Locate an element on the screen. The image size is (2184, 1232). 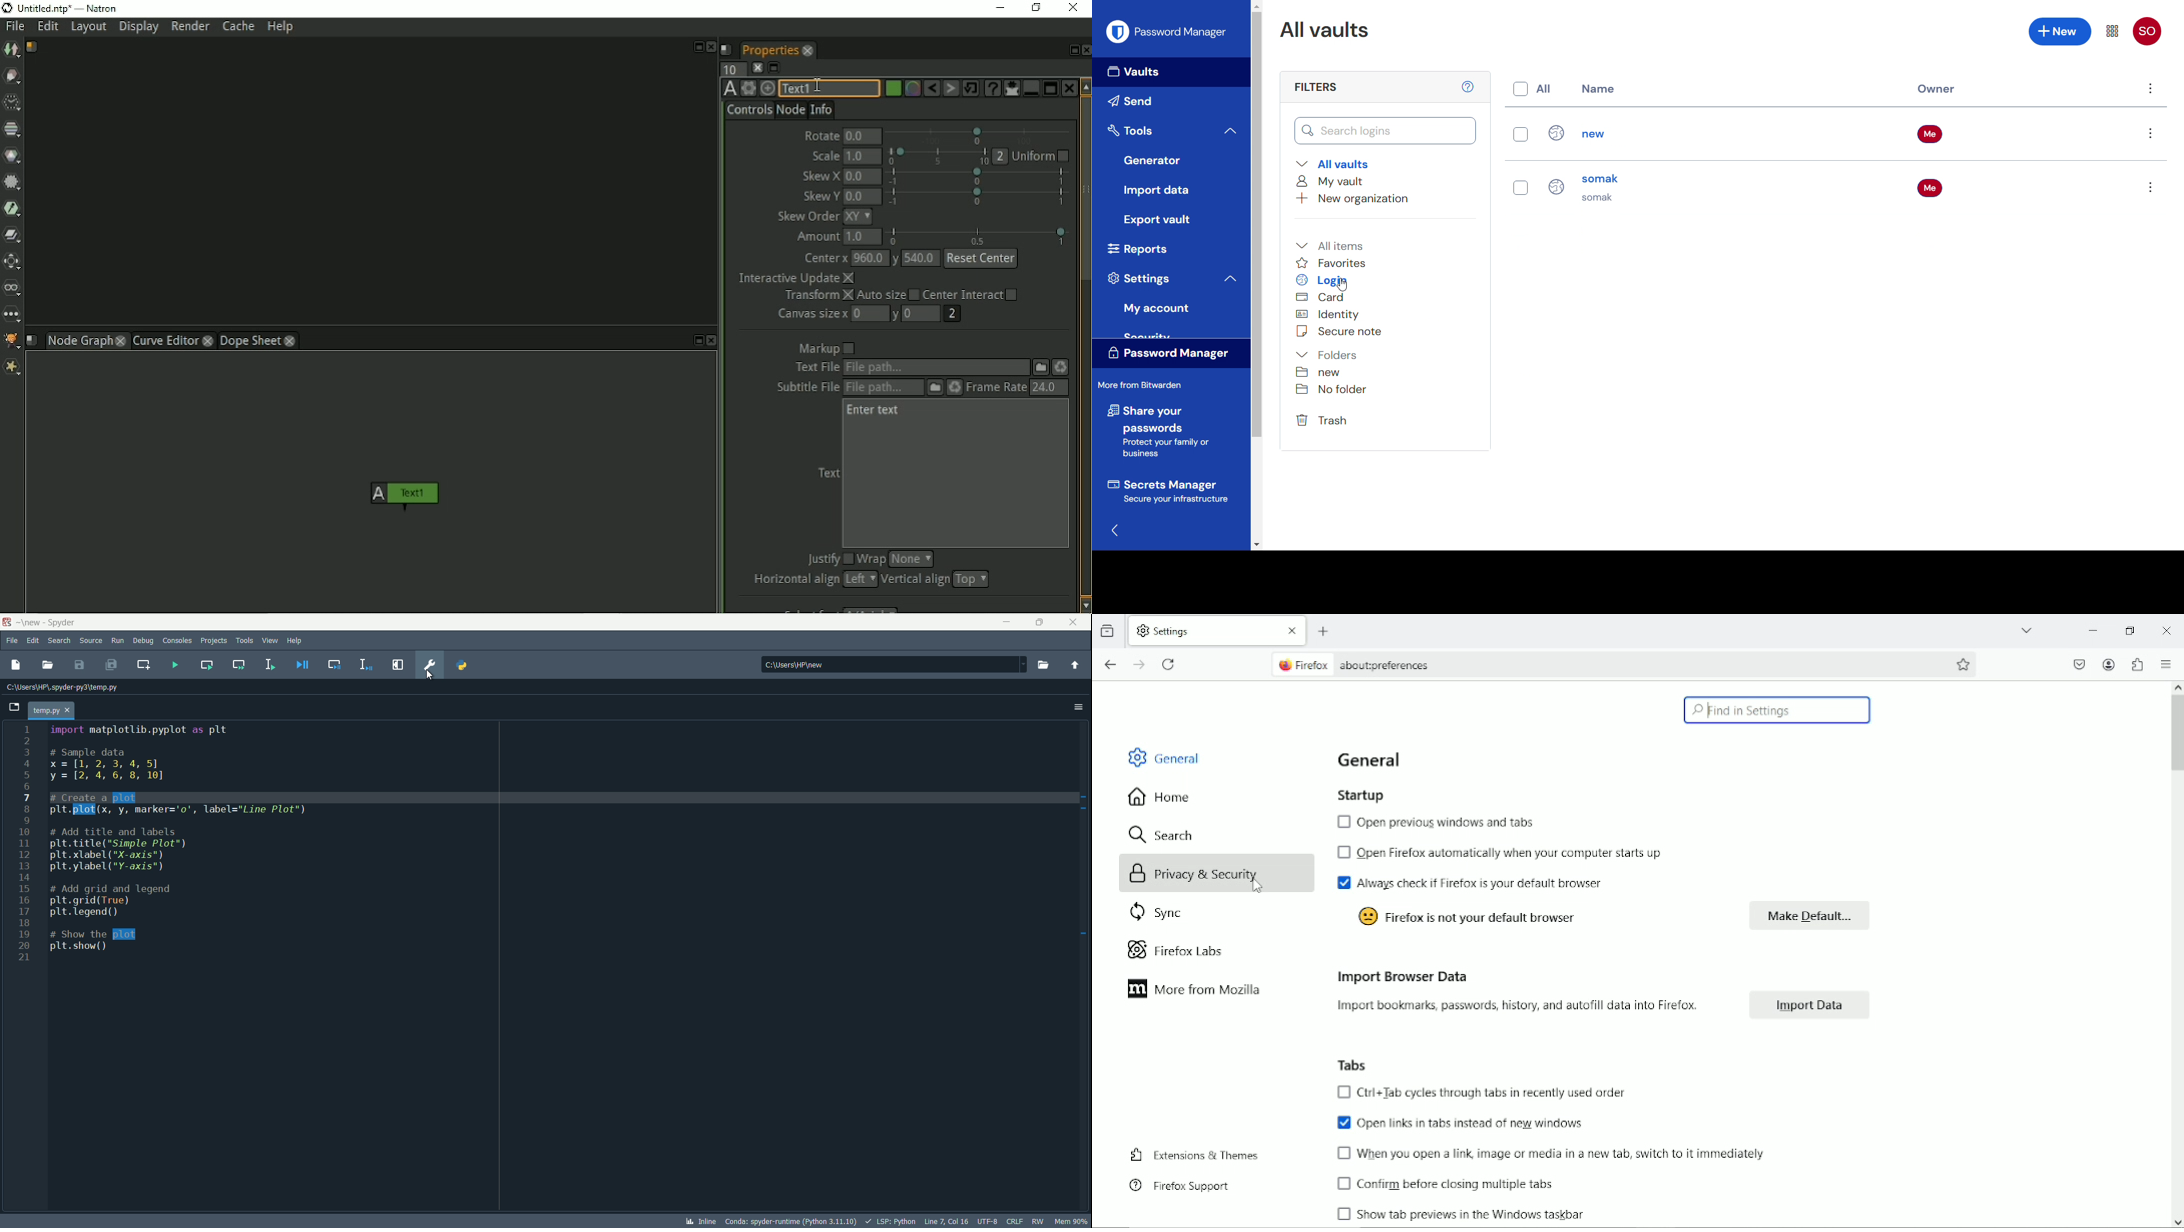
Menu  is located at coordinates (2113, 32).